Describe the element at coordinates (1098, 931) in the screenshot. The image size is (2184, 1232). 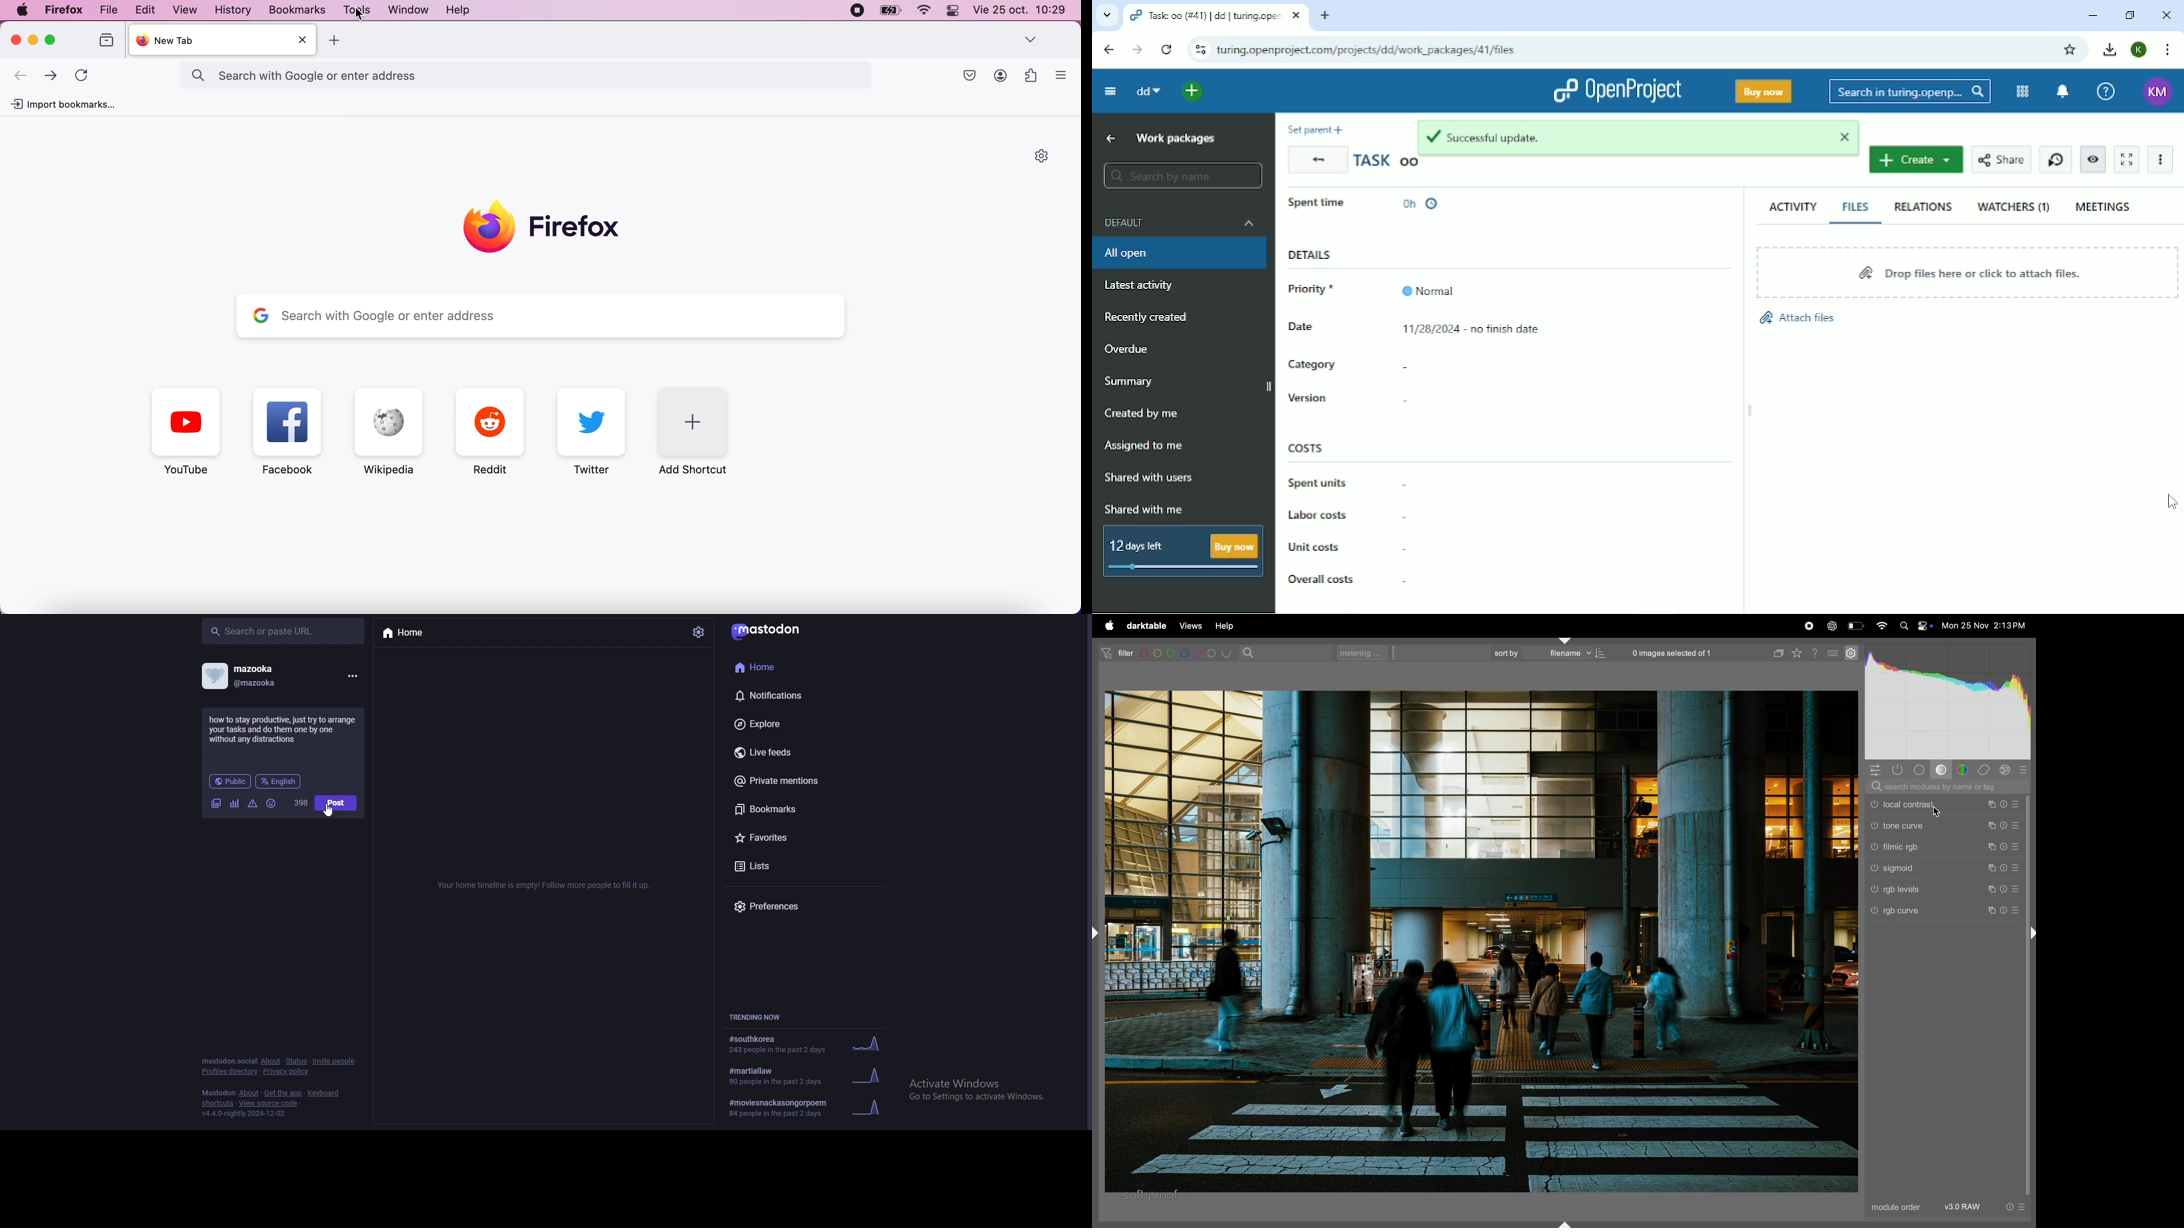
I see `shift+ctrl+l` at that location.